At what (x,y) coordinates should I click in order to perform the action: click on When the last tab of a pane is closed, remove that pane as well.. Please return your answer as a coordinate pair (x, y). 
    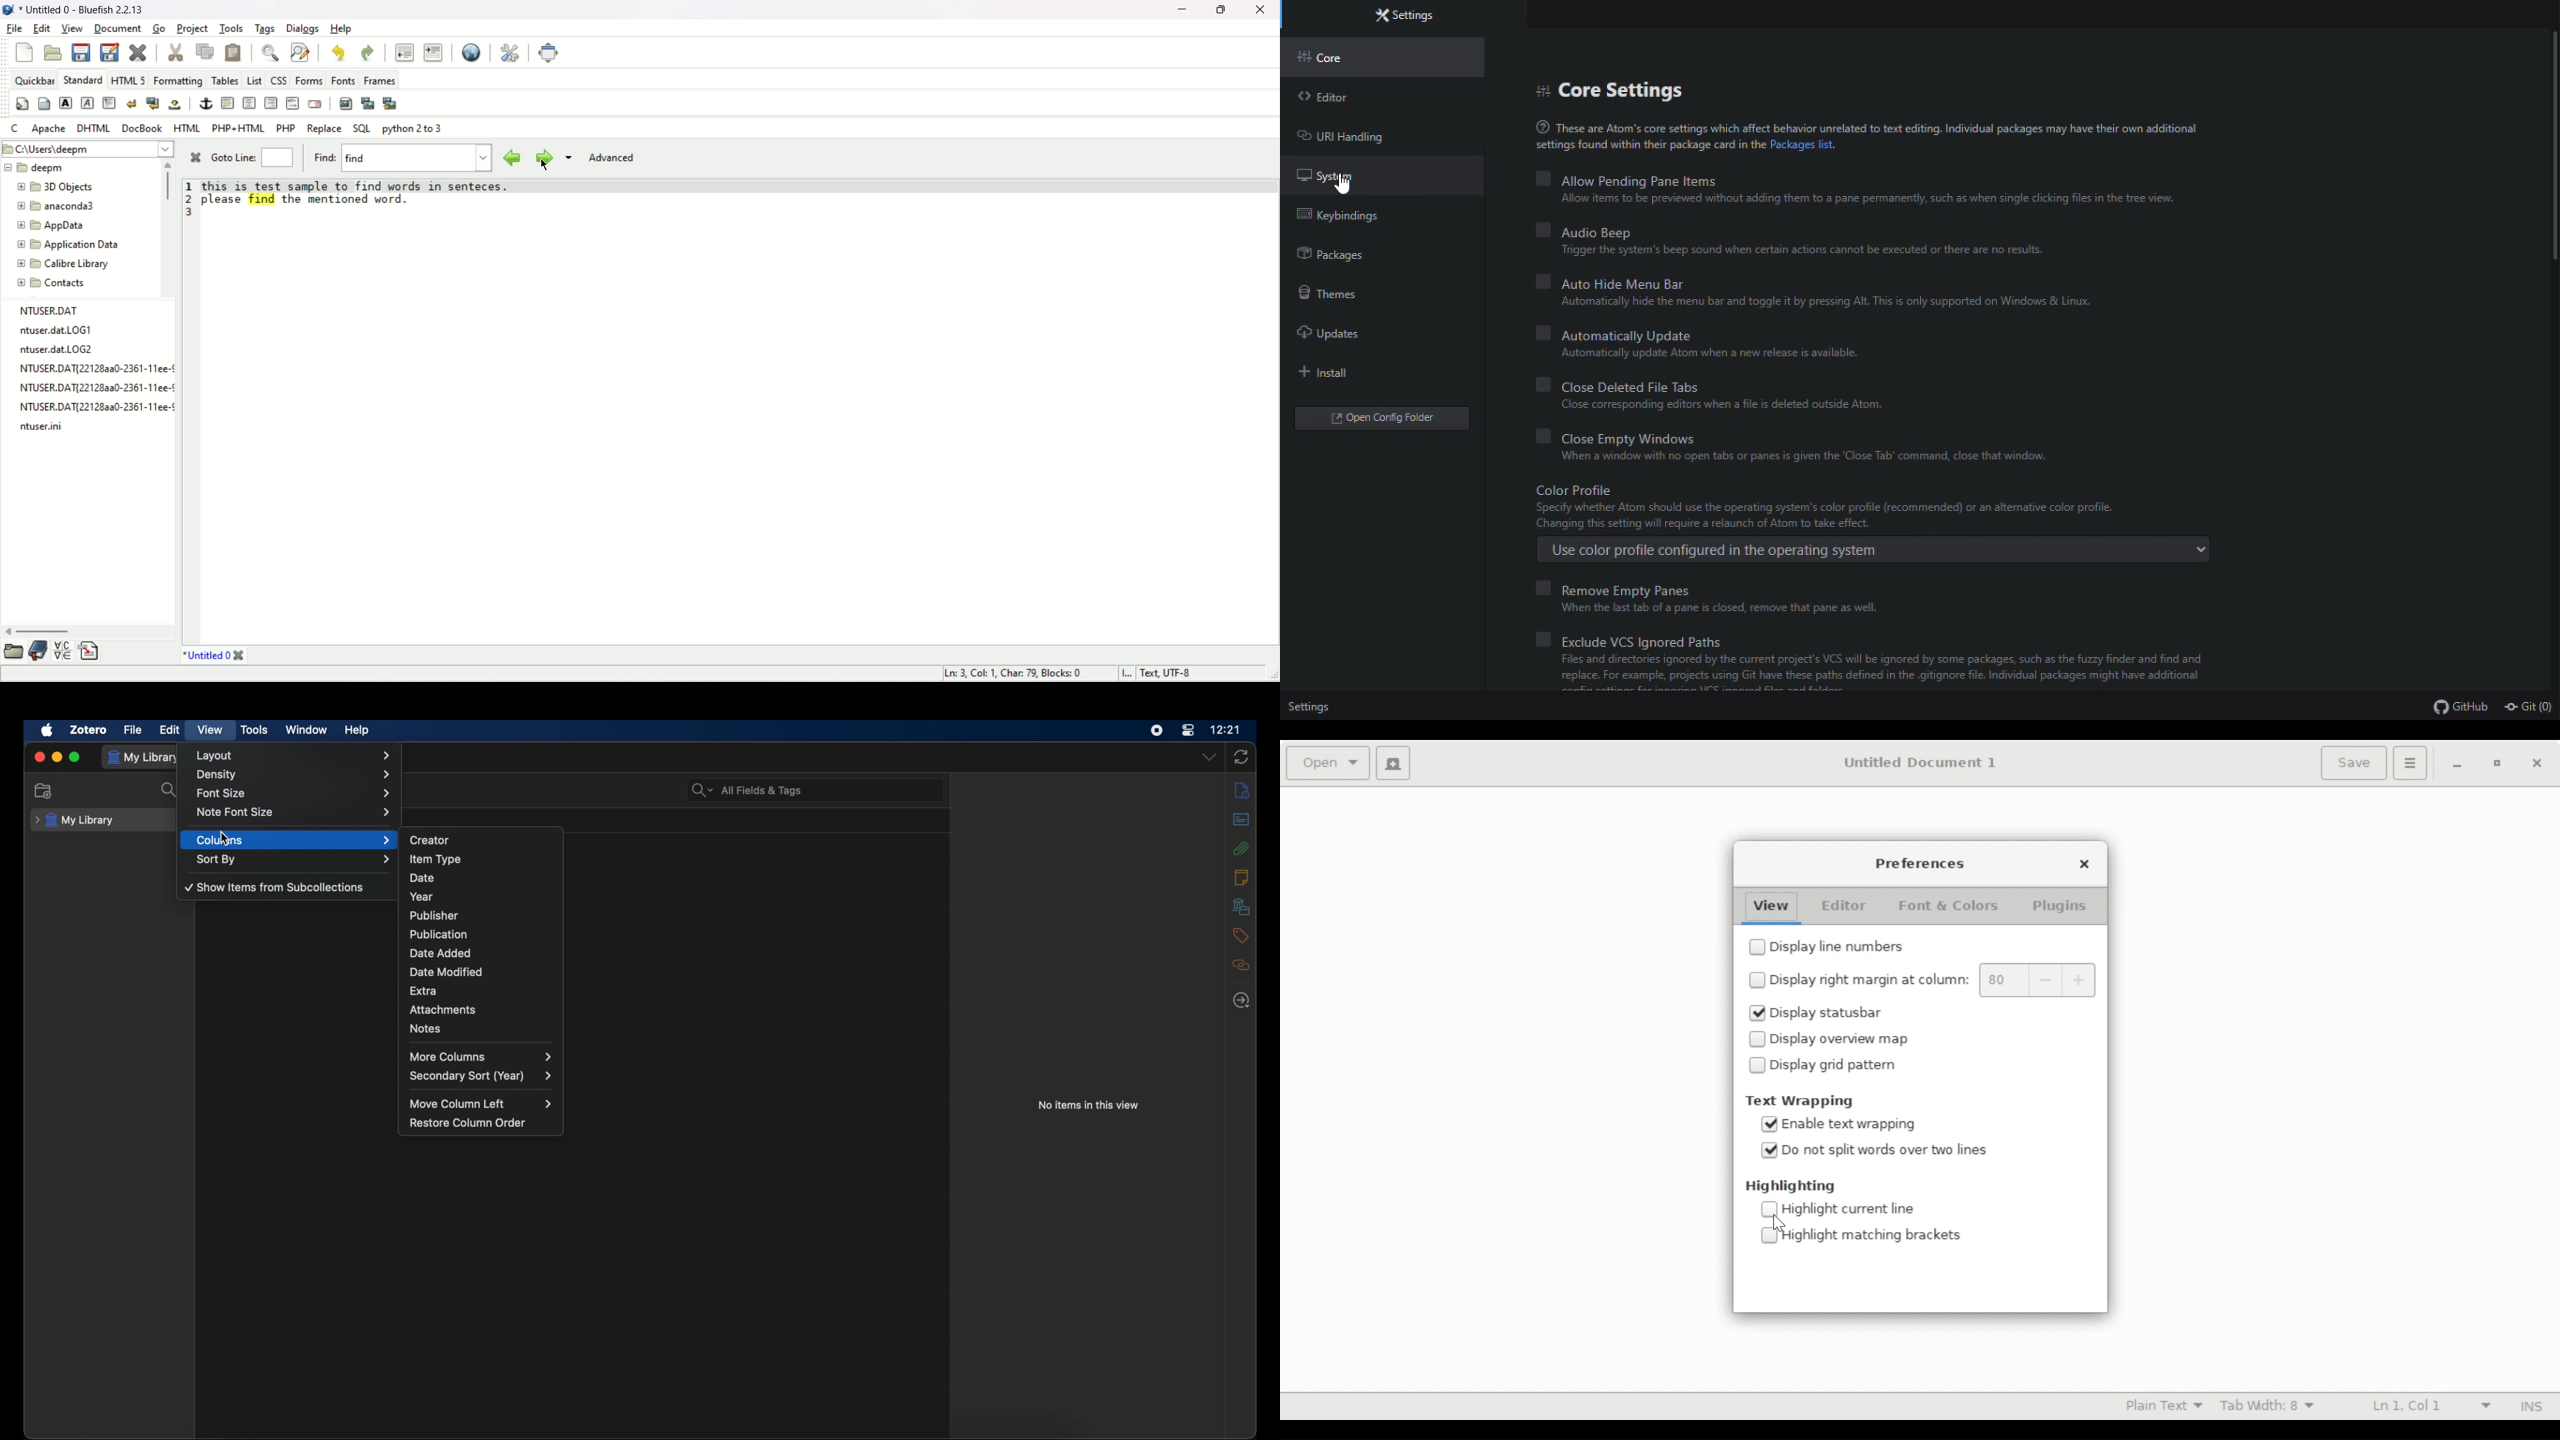
    Looking at the image, I should click on (1720, 610).